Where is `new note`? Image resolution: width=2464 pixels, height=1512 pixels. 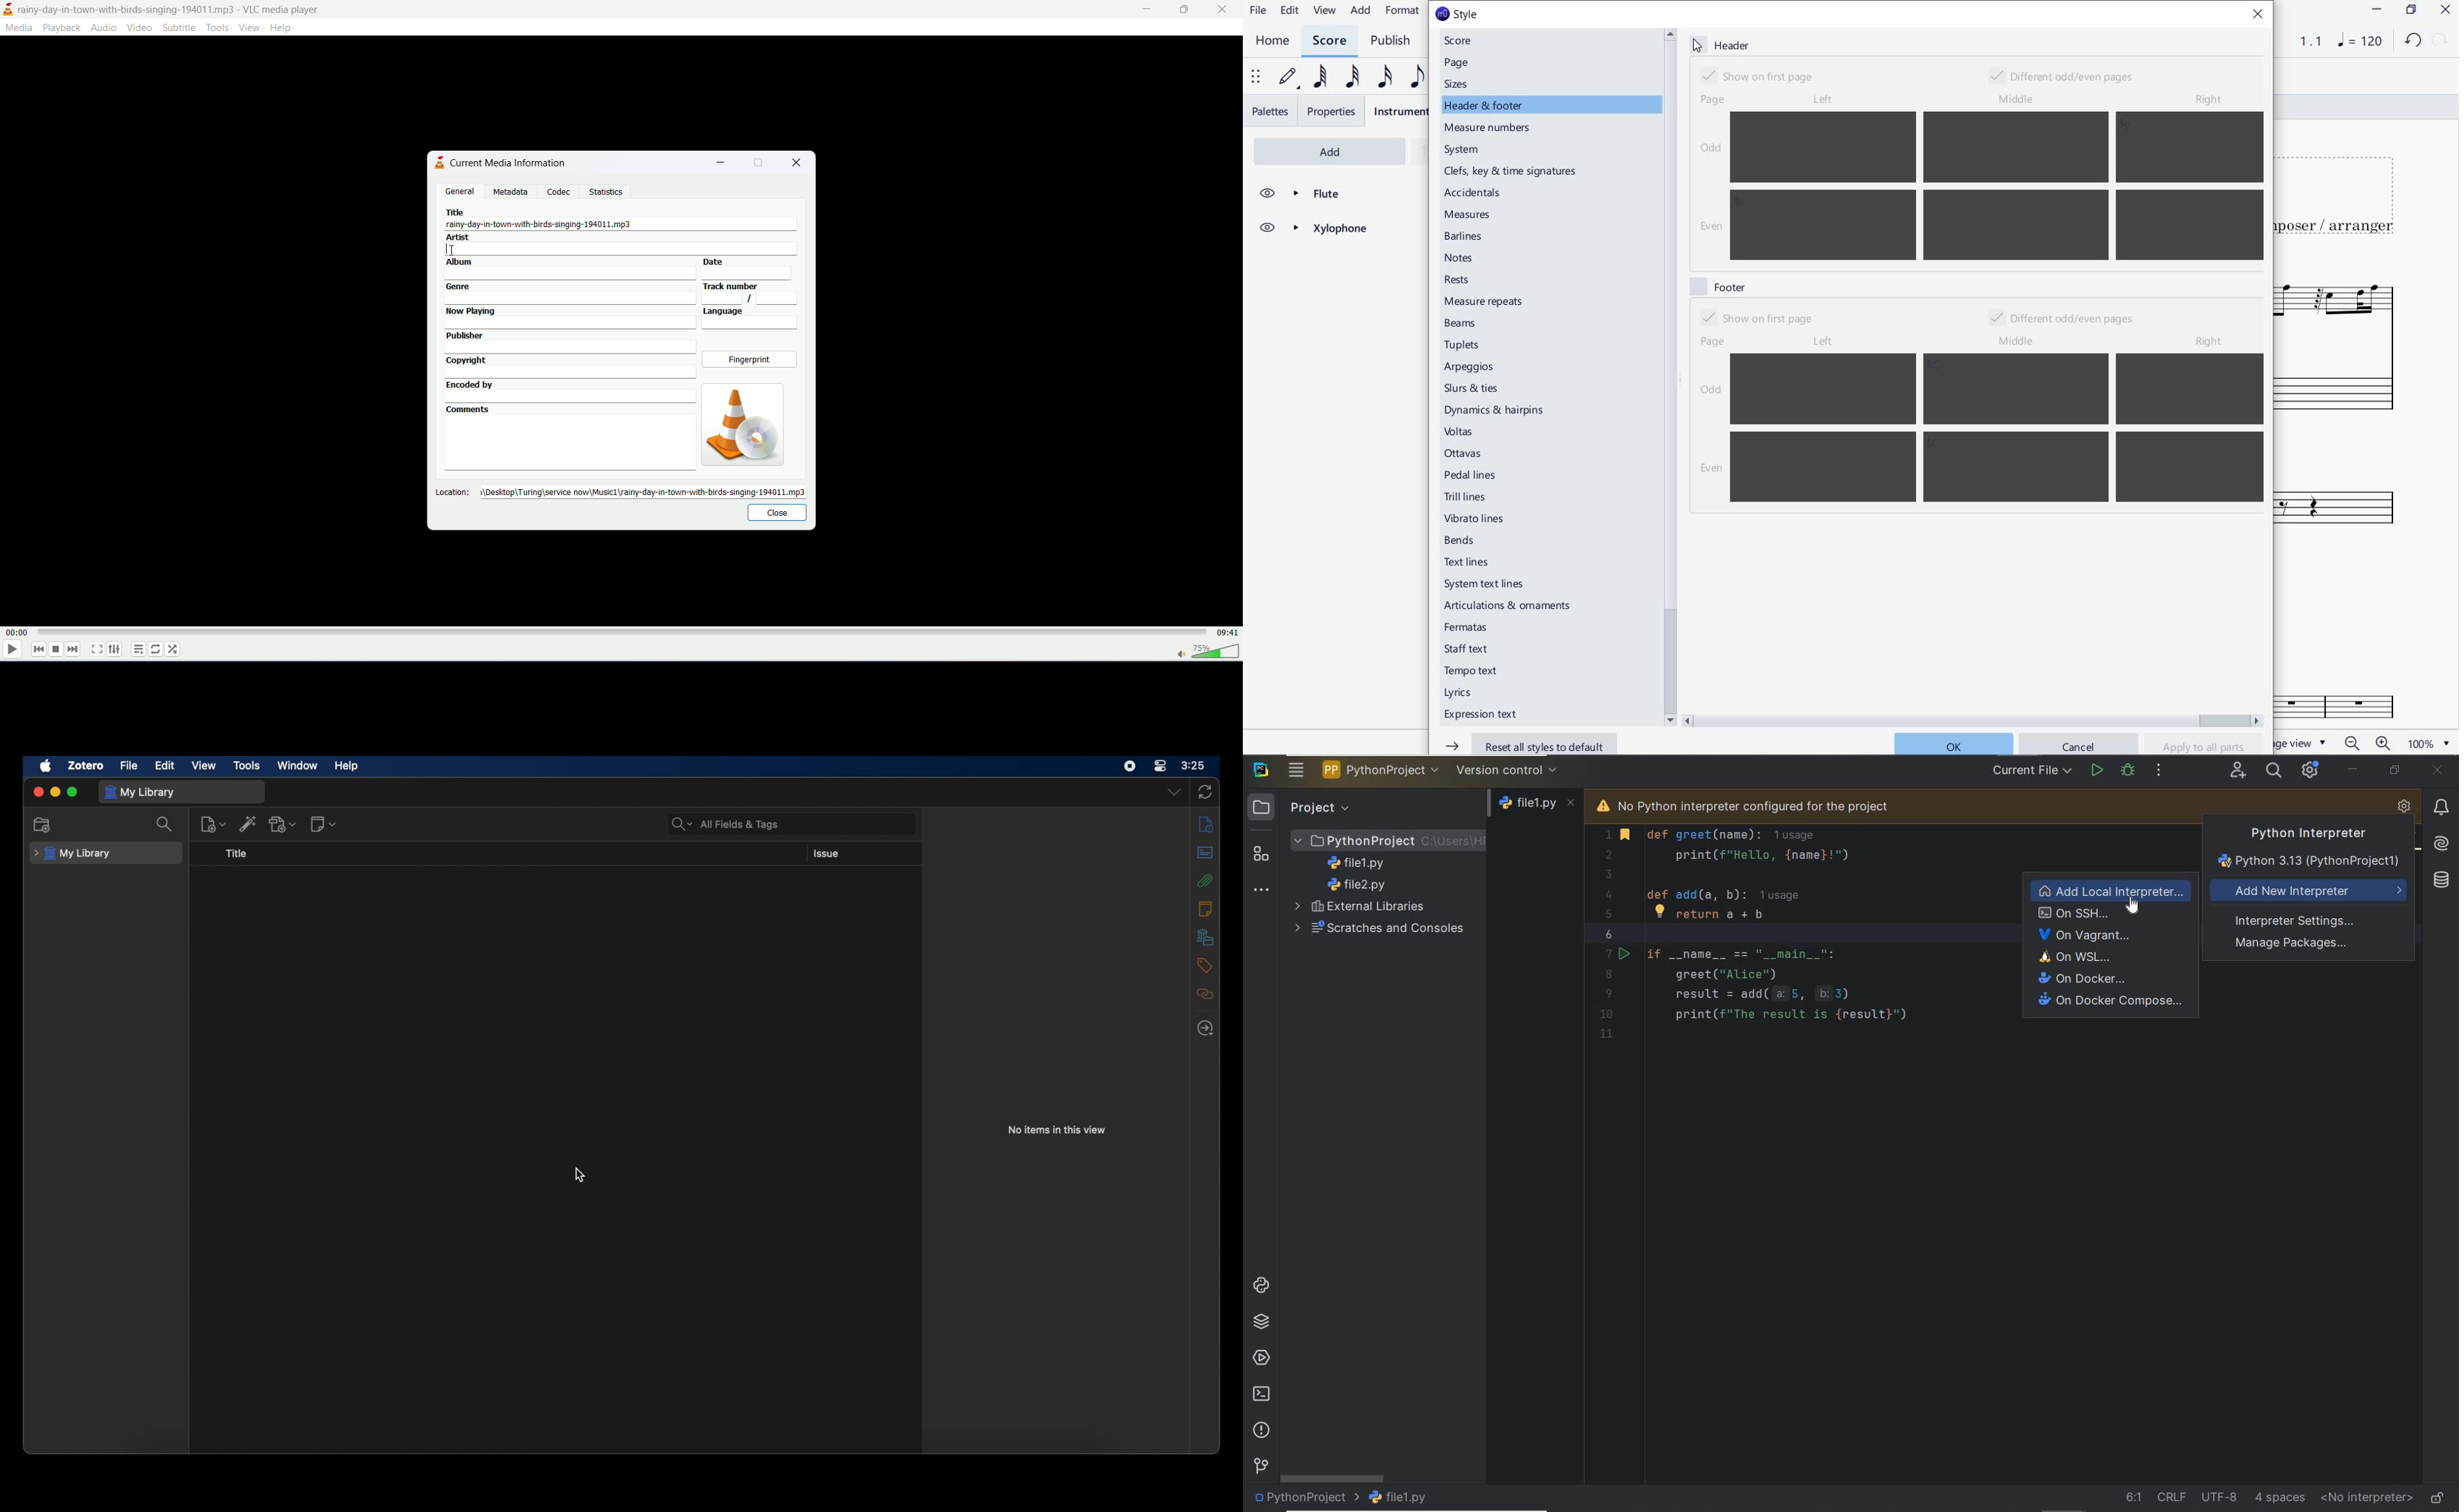
new note is located at coordinates (324, 825).